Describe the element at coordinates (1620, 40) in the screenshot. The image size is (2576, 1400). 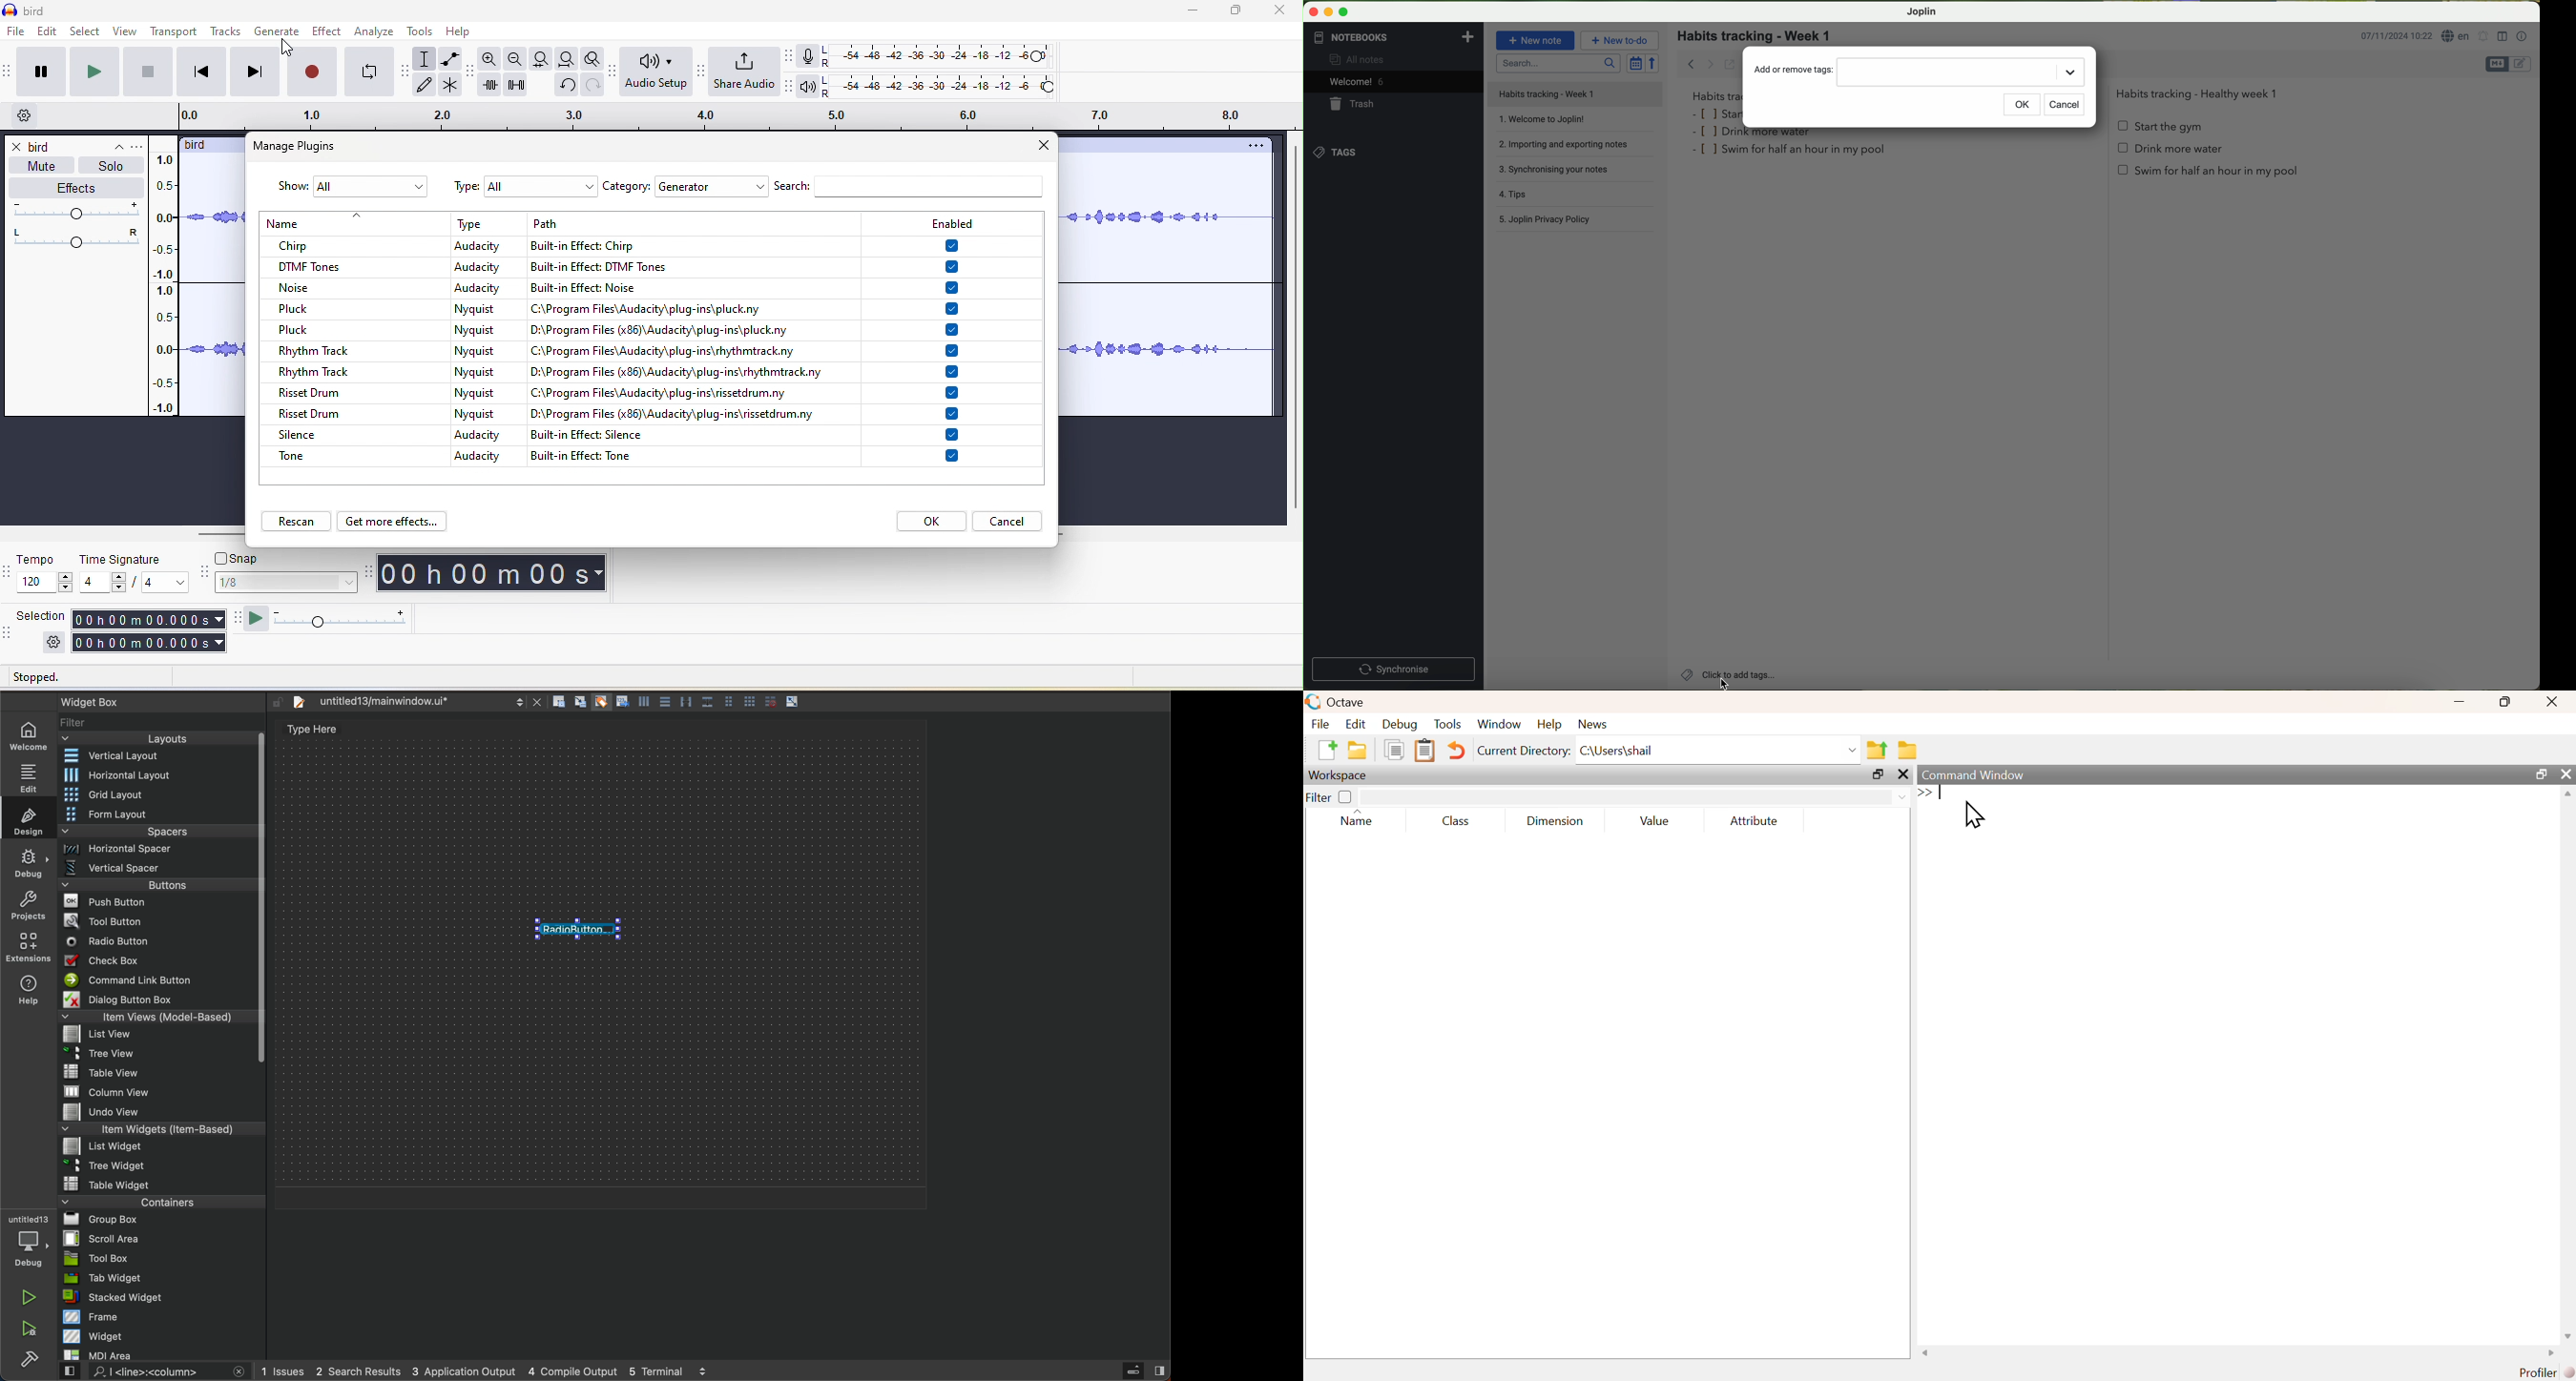
I see `new to-do button` at that location.